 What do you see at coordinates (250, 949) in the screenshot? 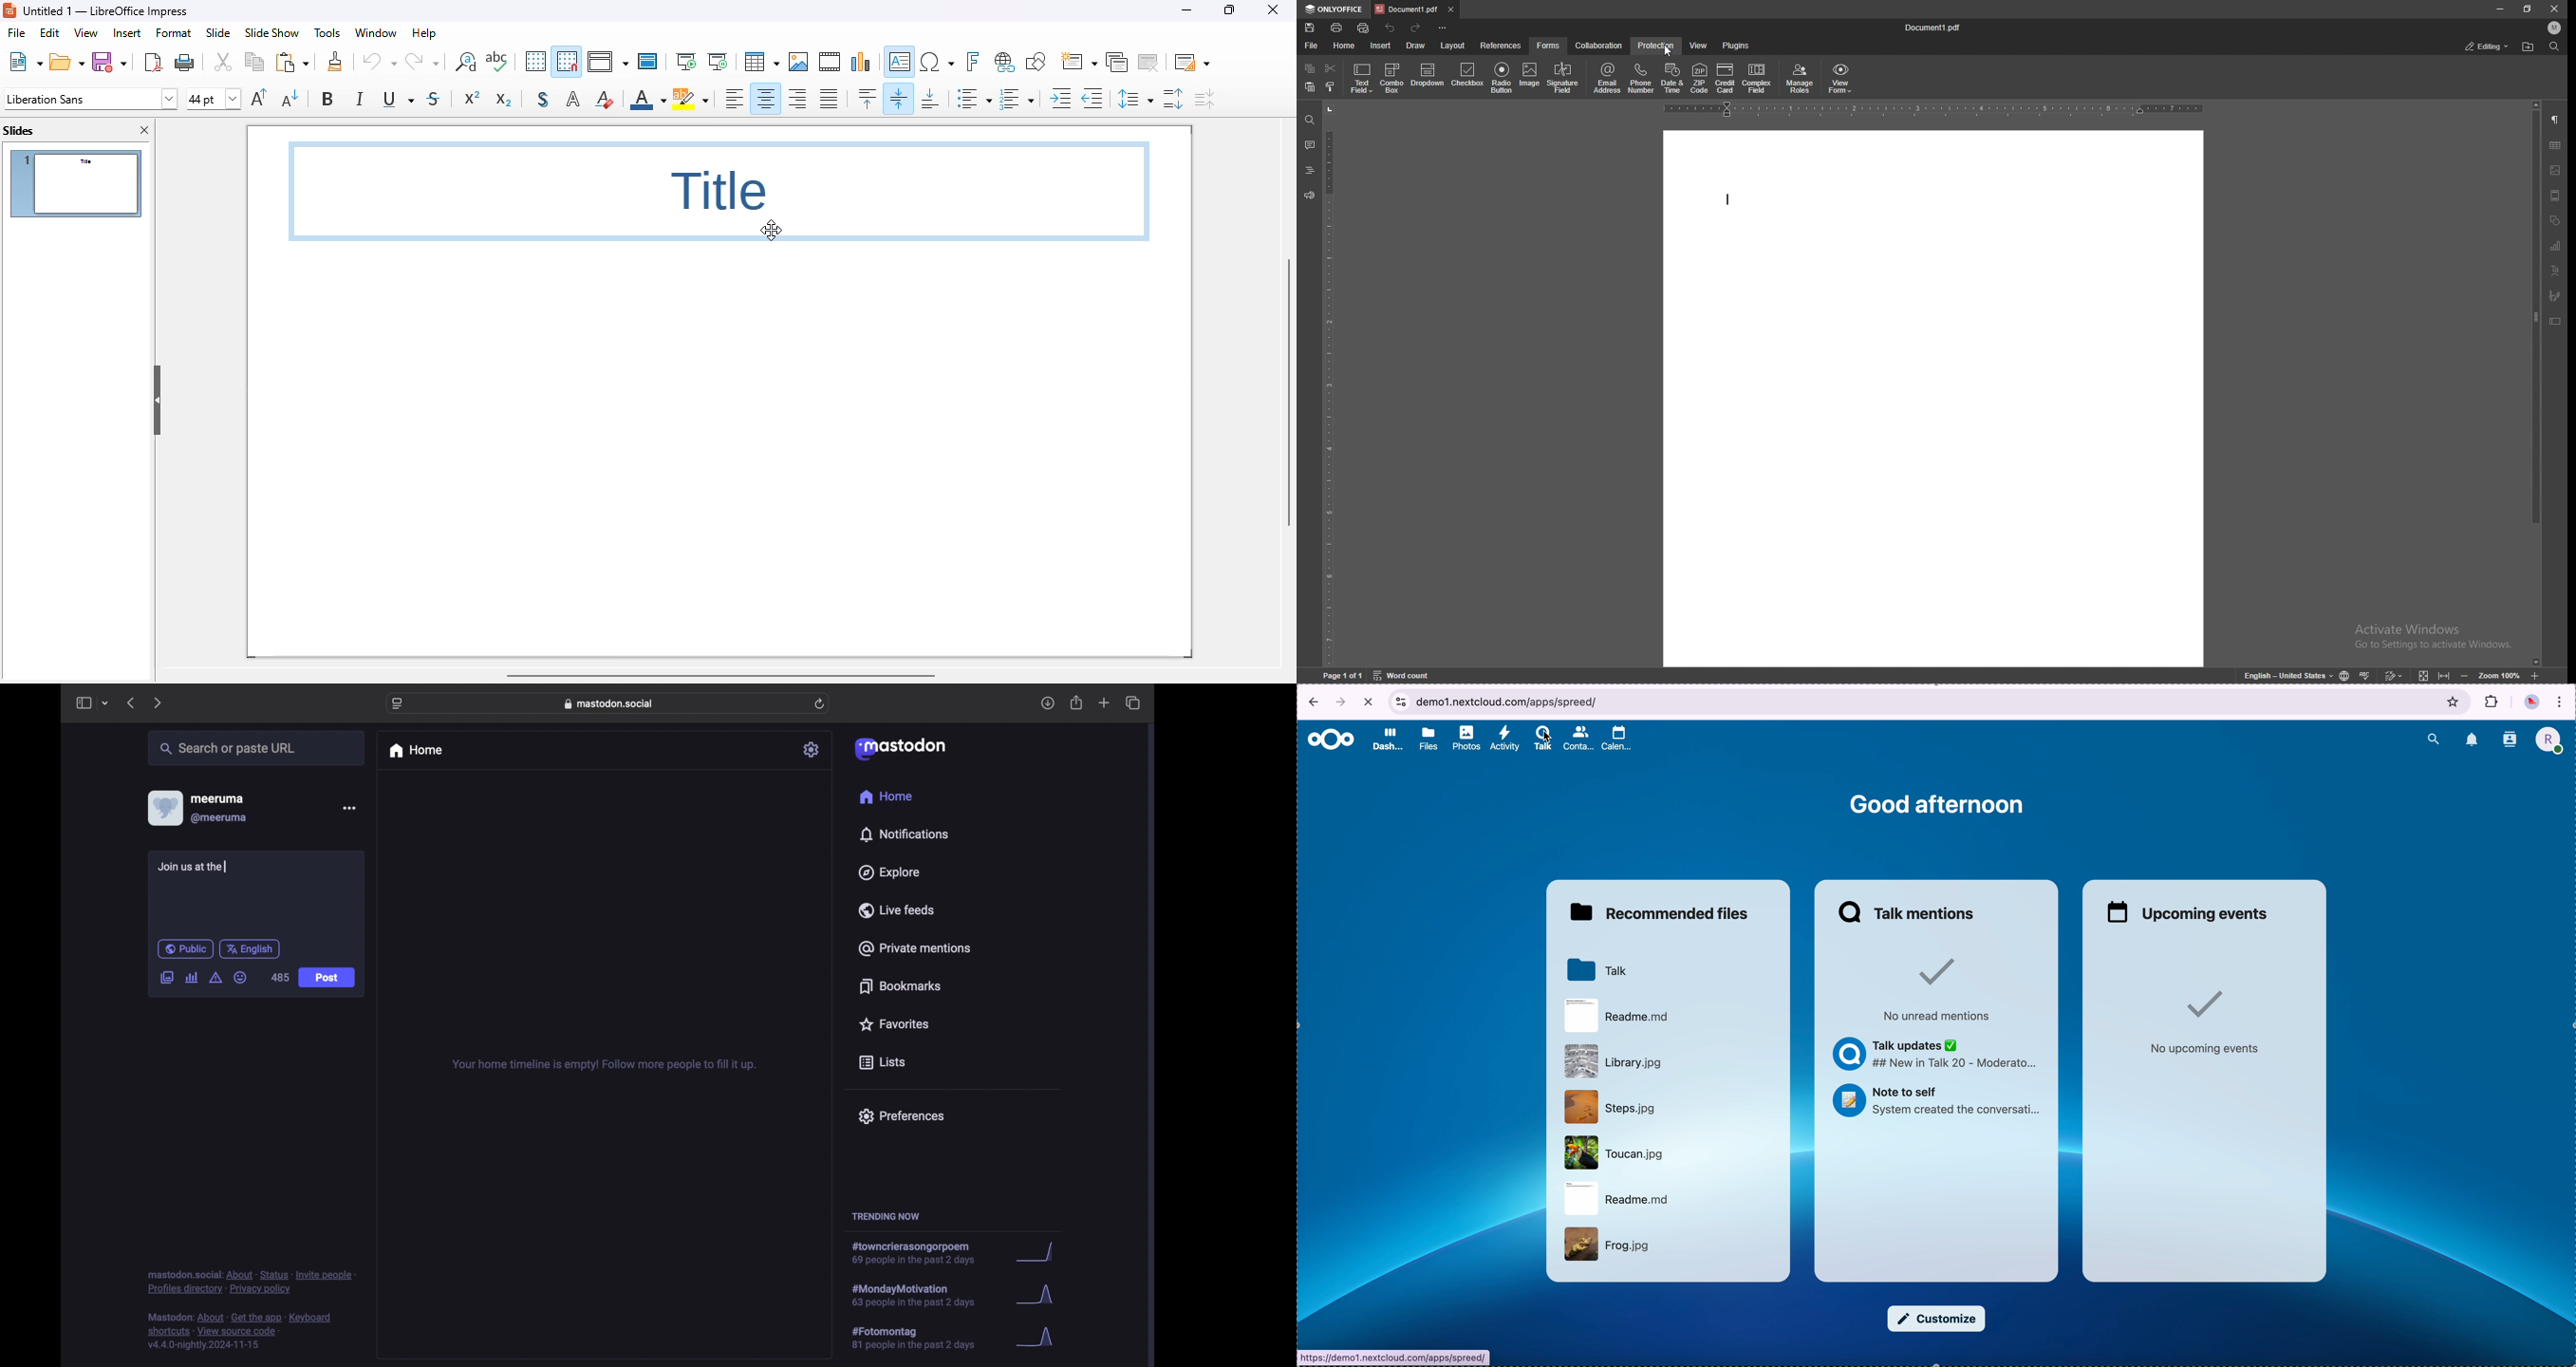
I see `english` at bounding box center [250, 949].